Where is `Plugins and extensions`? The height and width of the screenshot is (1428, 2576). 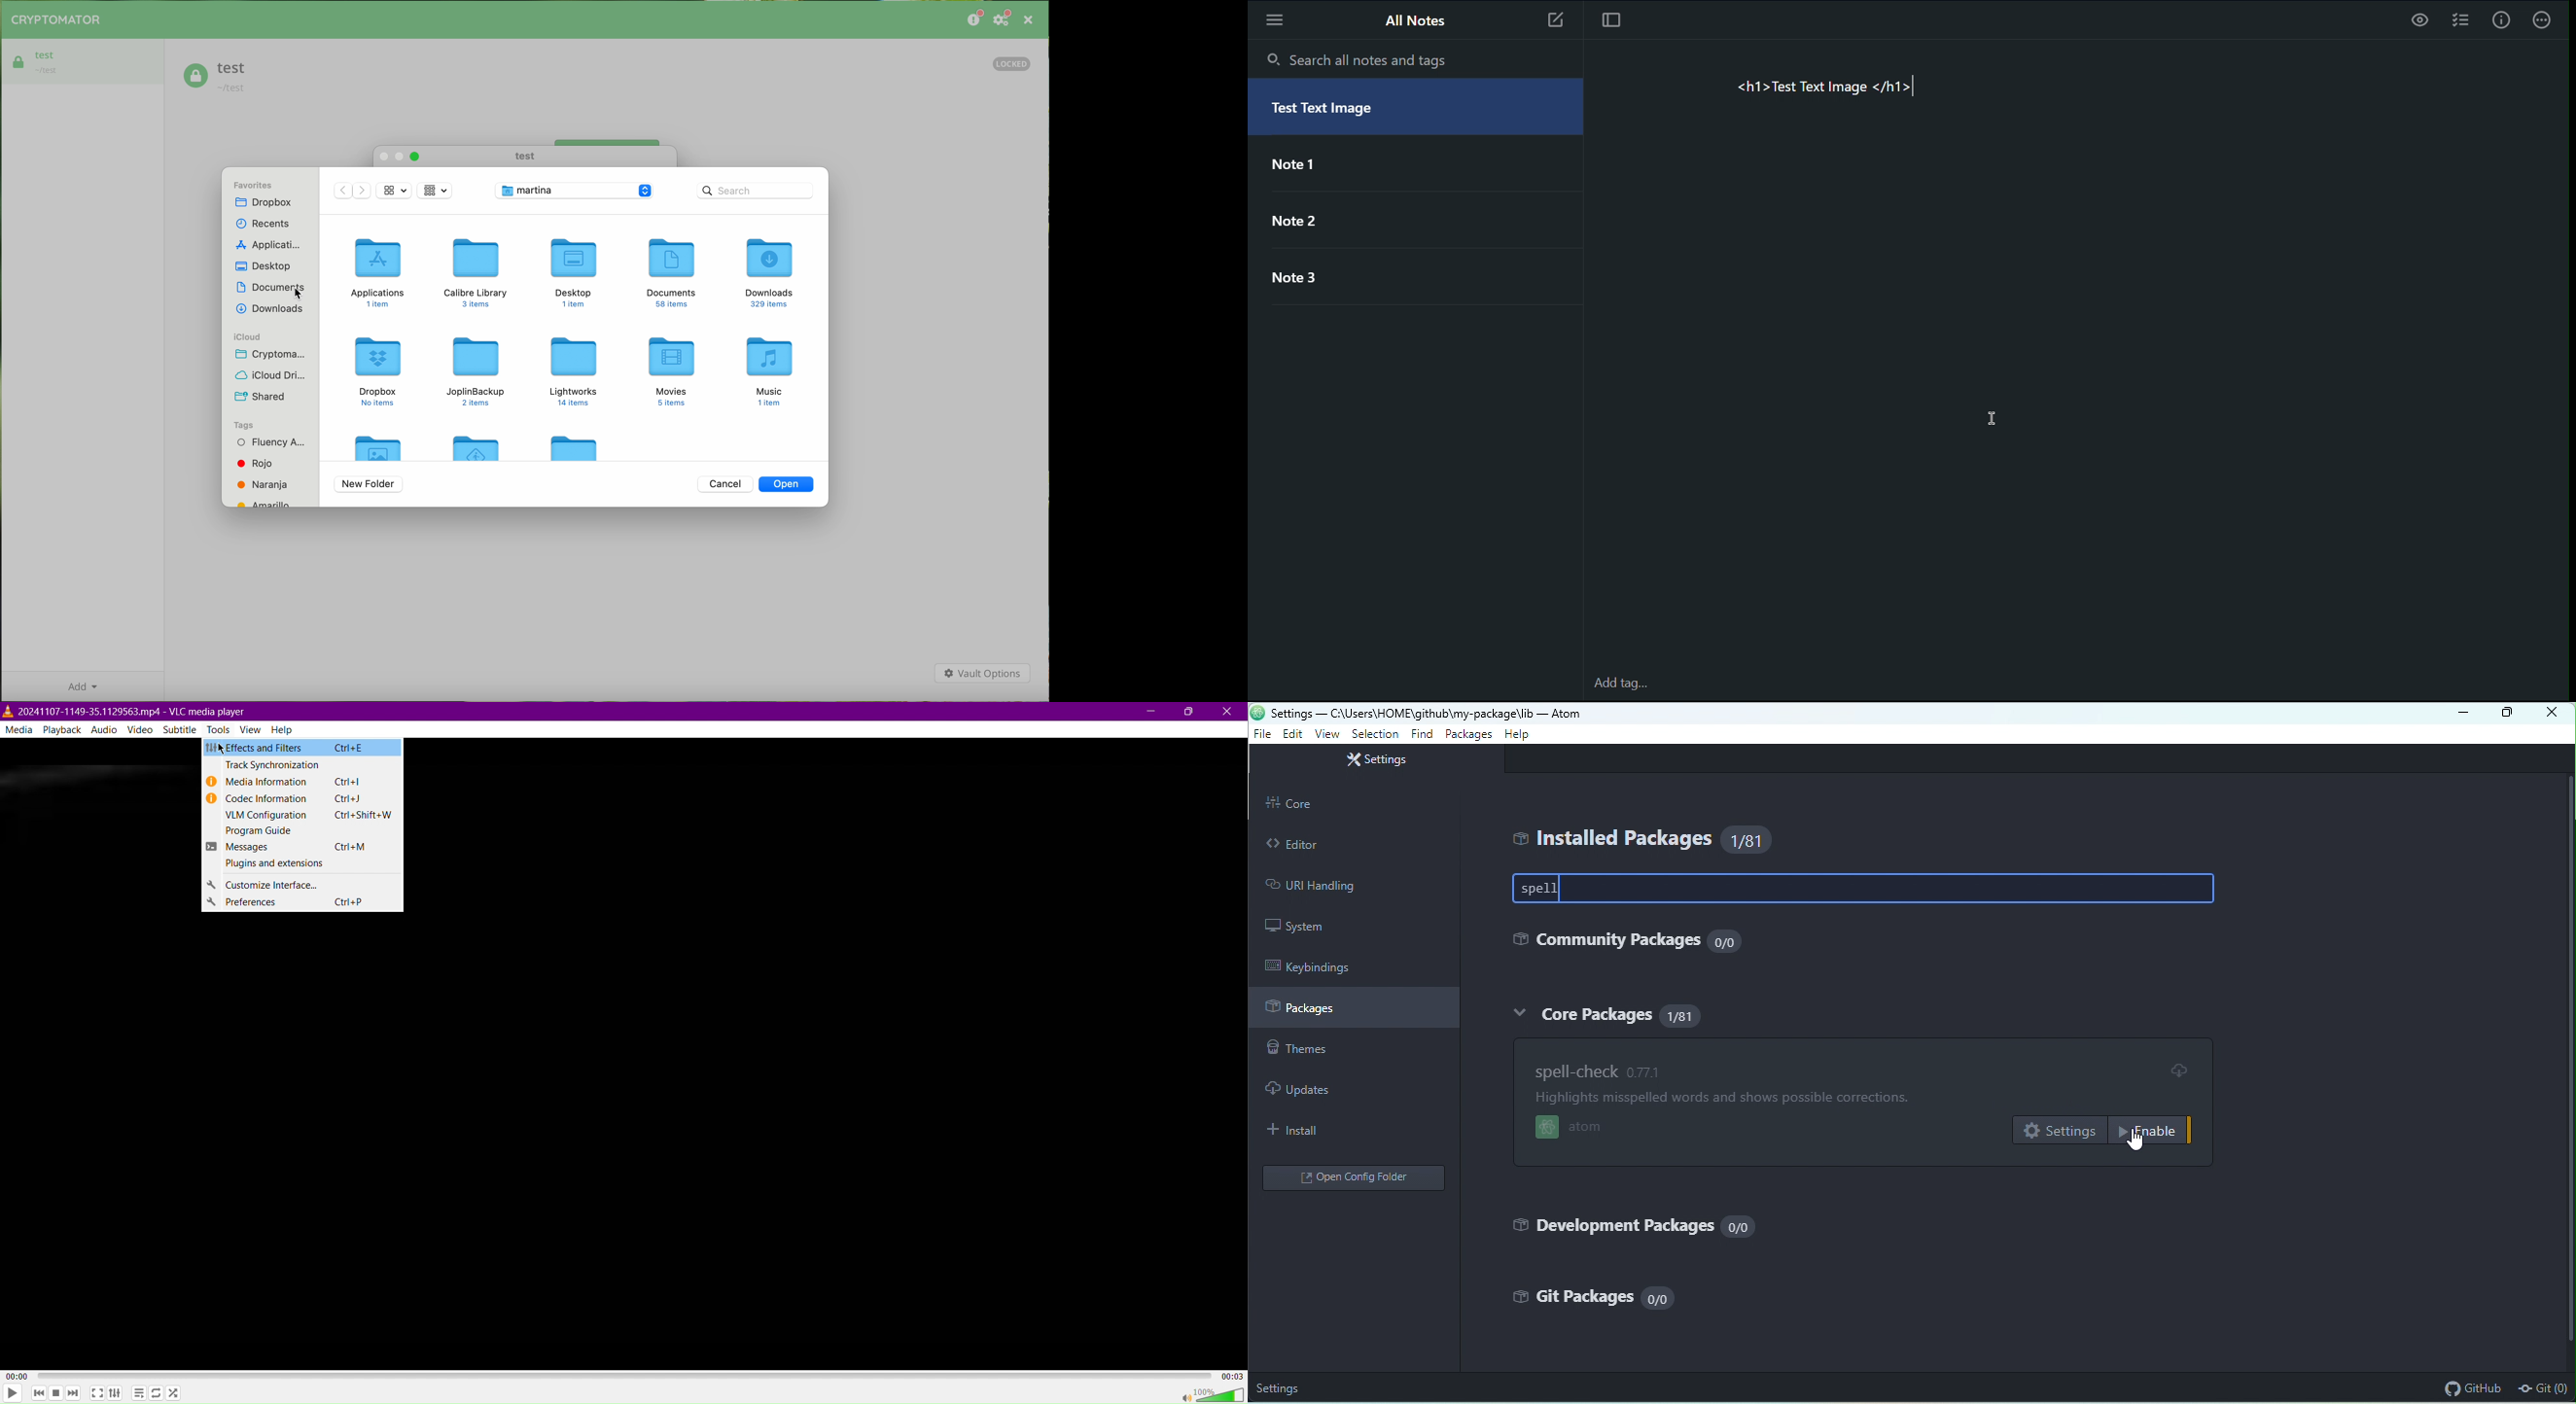
Plugins and extensions is located at coordinates (304, 866).